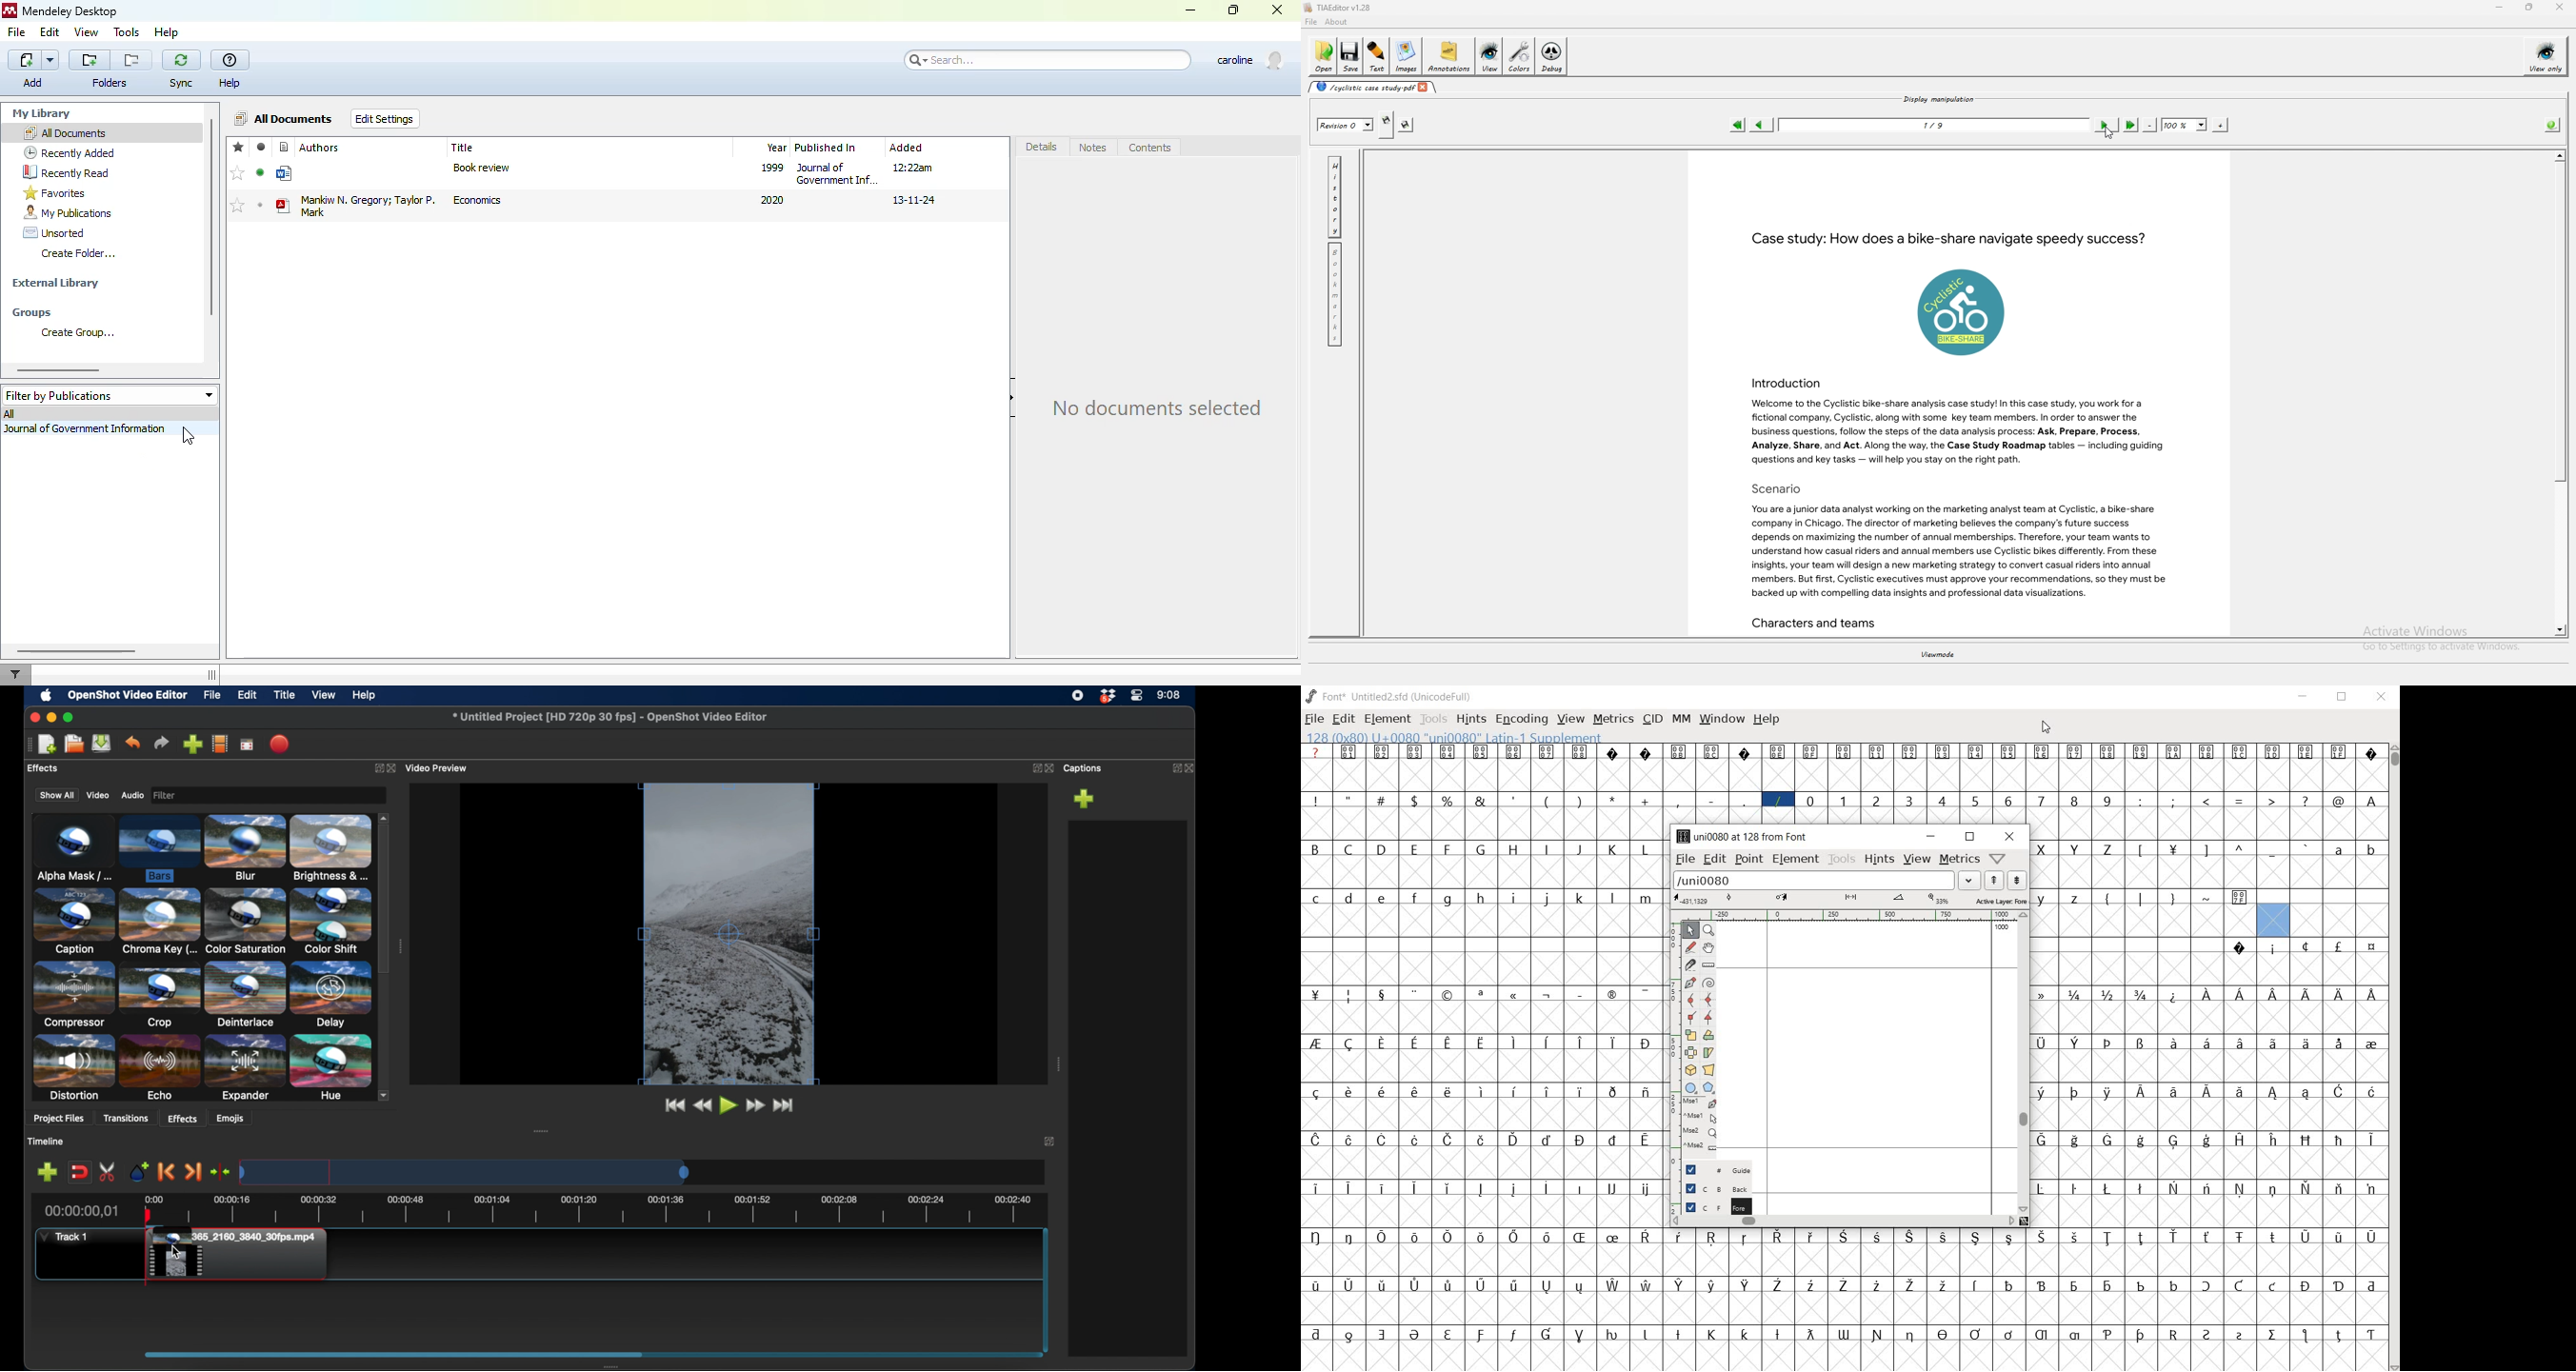 The height and width of the screenshot is (1372, 2576). Describe the element at coordinates (1315, 718) in the screenshot. I see `FILE` at that location.